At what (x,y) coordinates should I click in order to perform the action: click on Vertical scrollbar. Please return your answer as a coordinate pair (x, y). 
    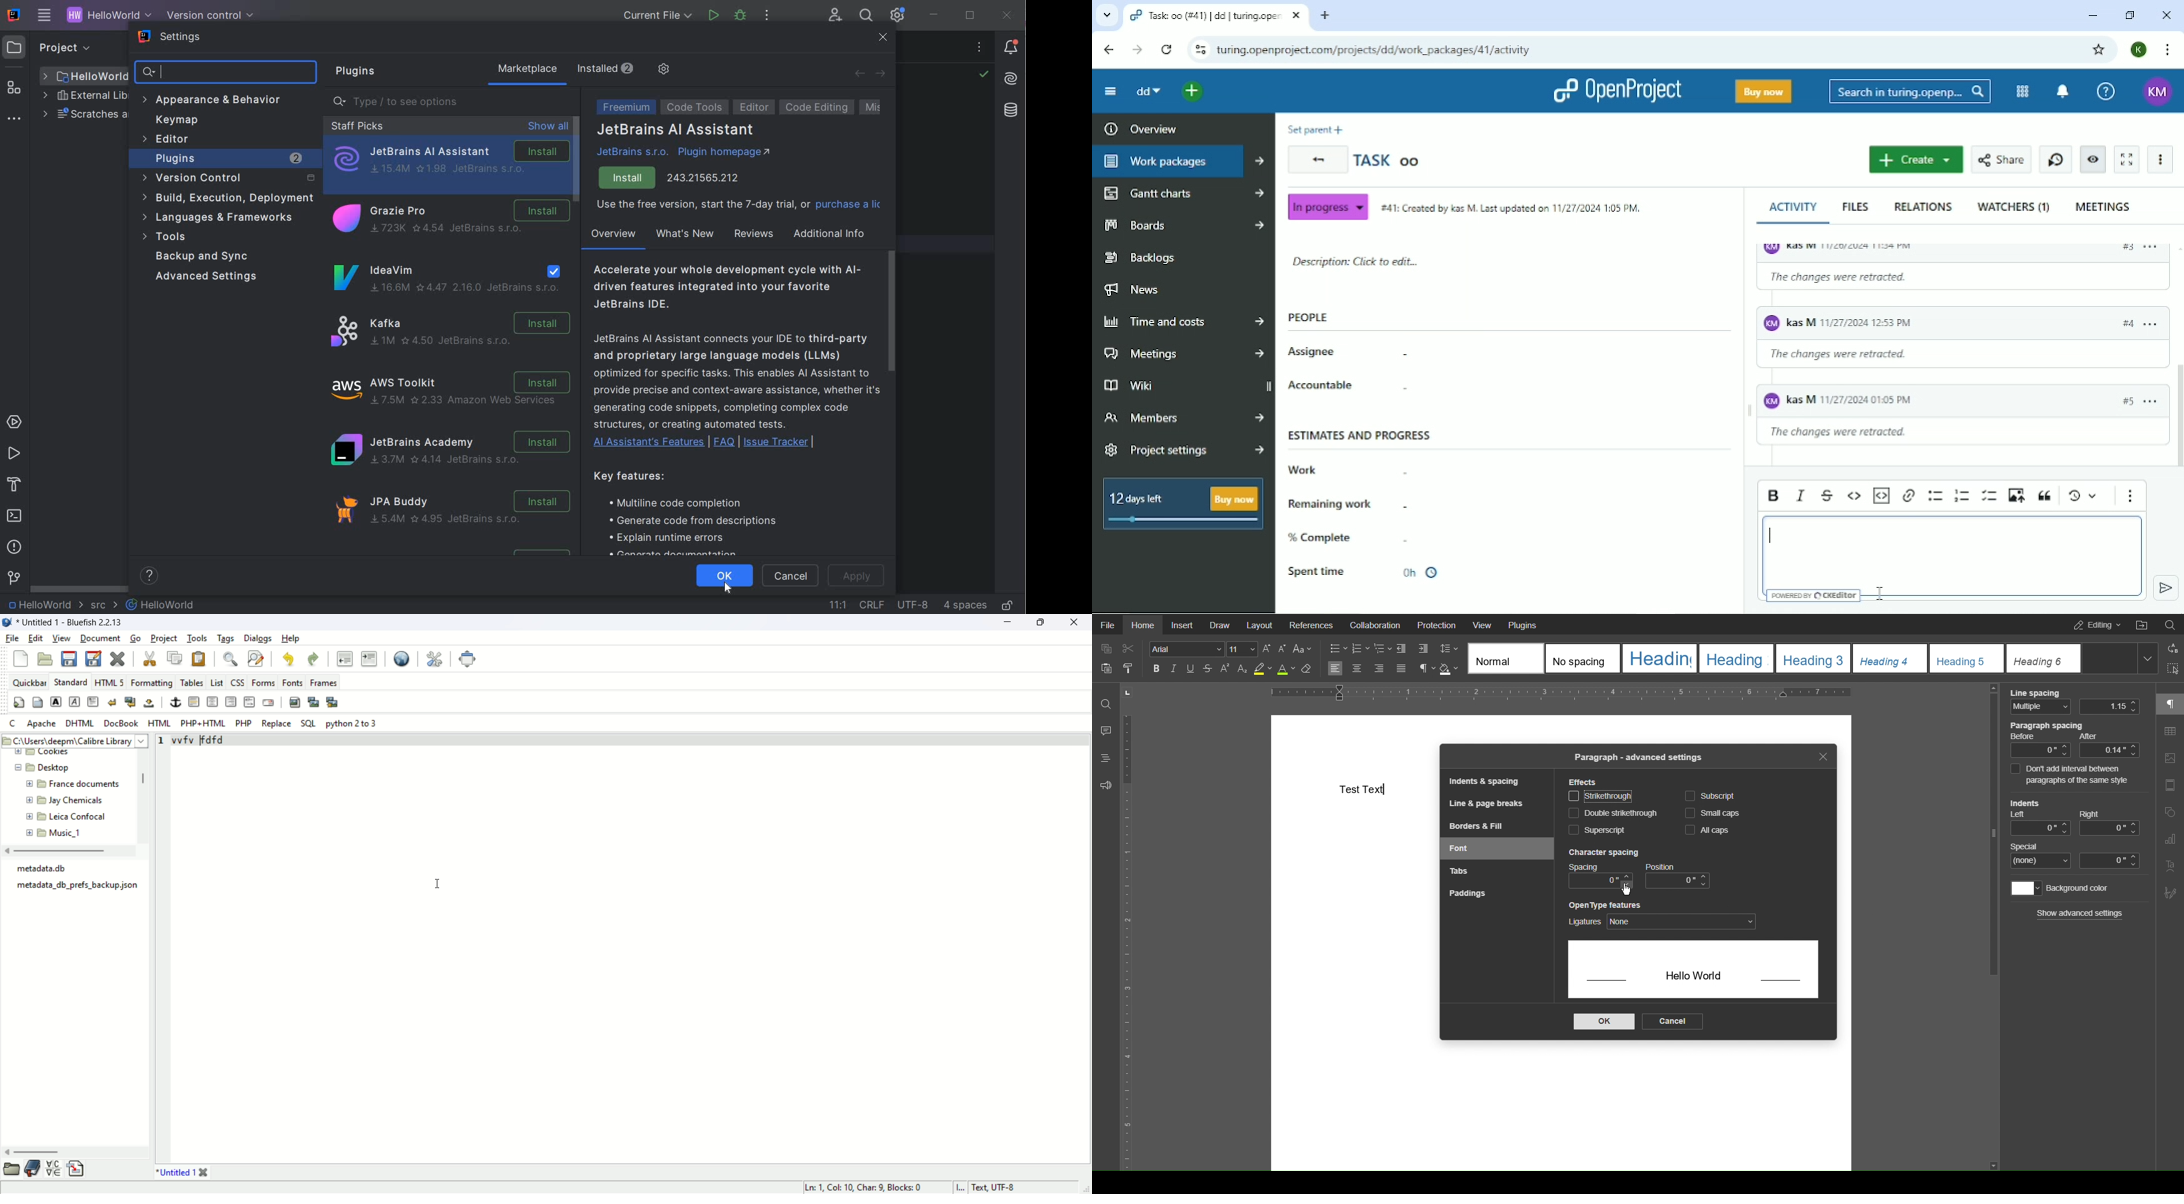
    Looking at the image, I should click on (2177, 435).